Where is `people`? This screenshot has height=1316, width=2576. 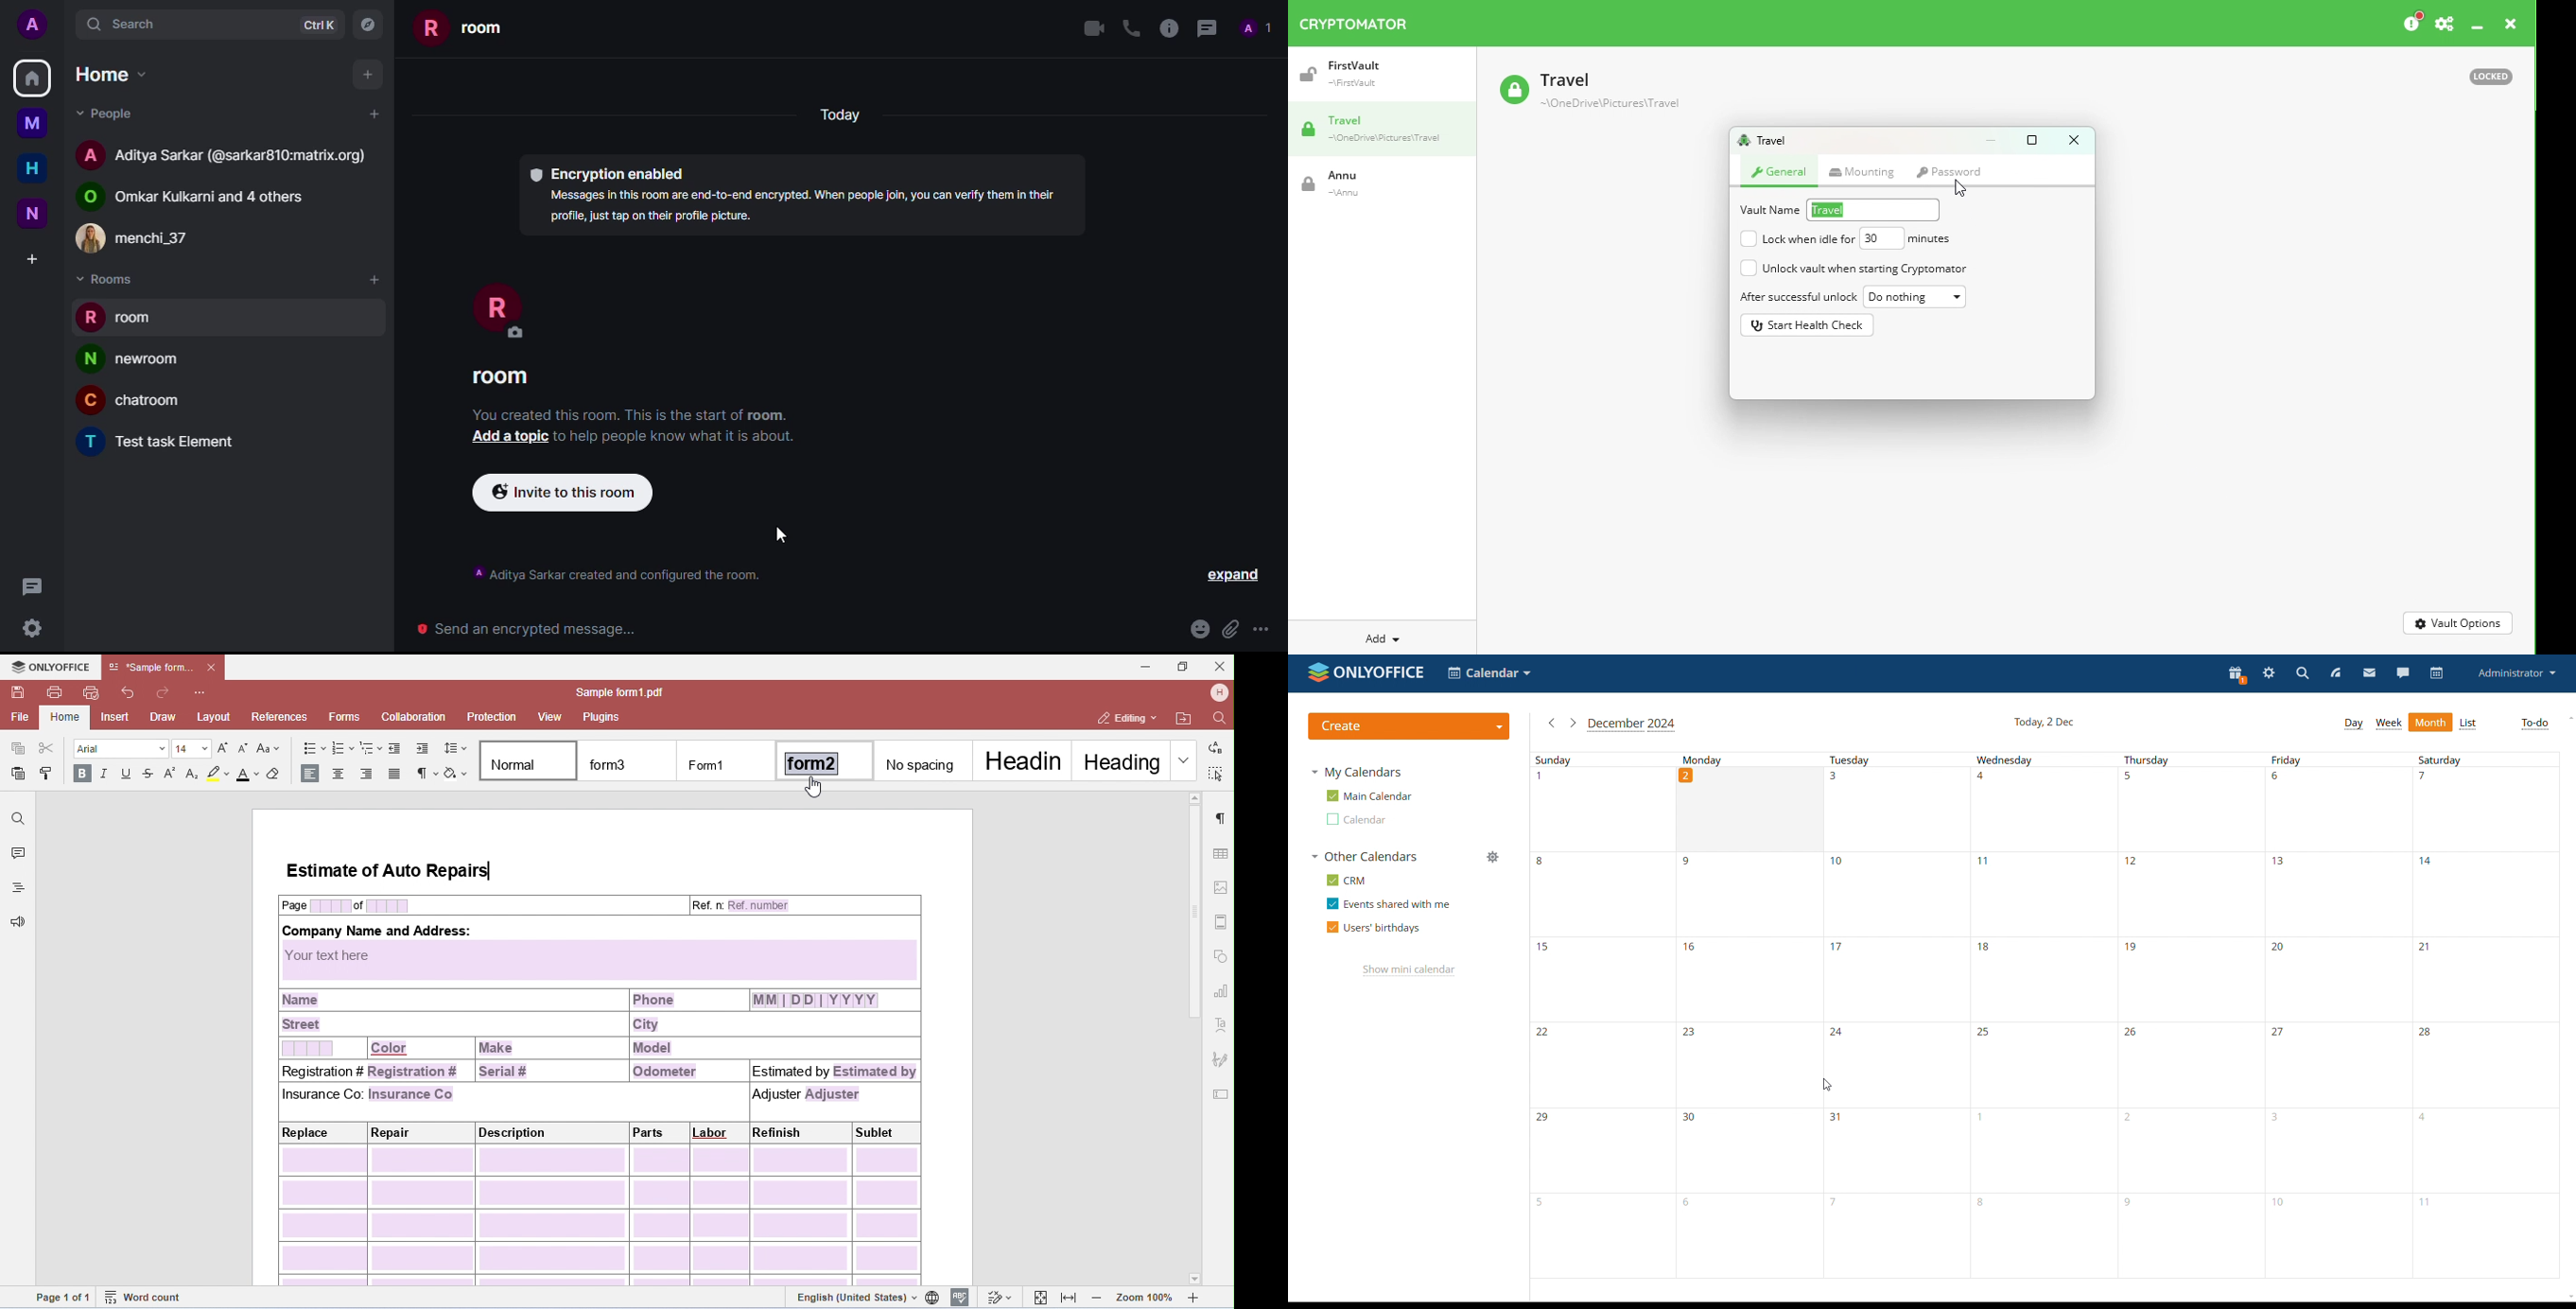
people is located at coordinates (1257, 28).